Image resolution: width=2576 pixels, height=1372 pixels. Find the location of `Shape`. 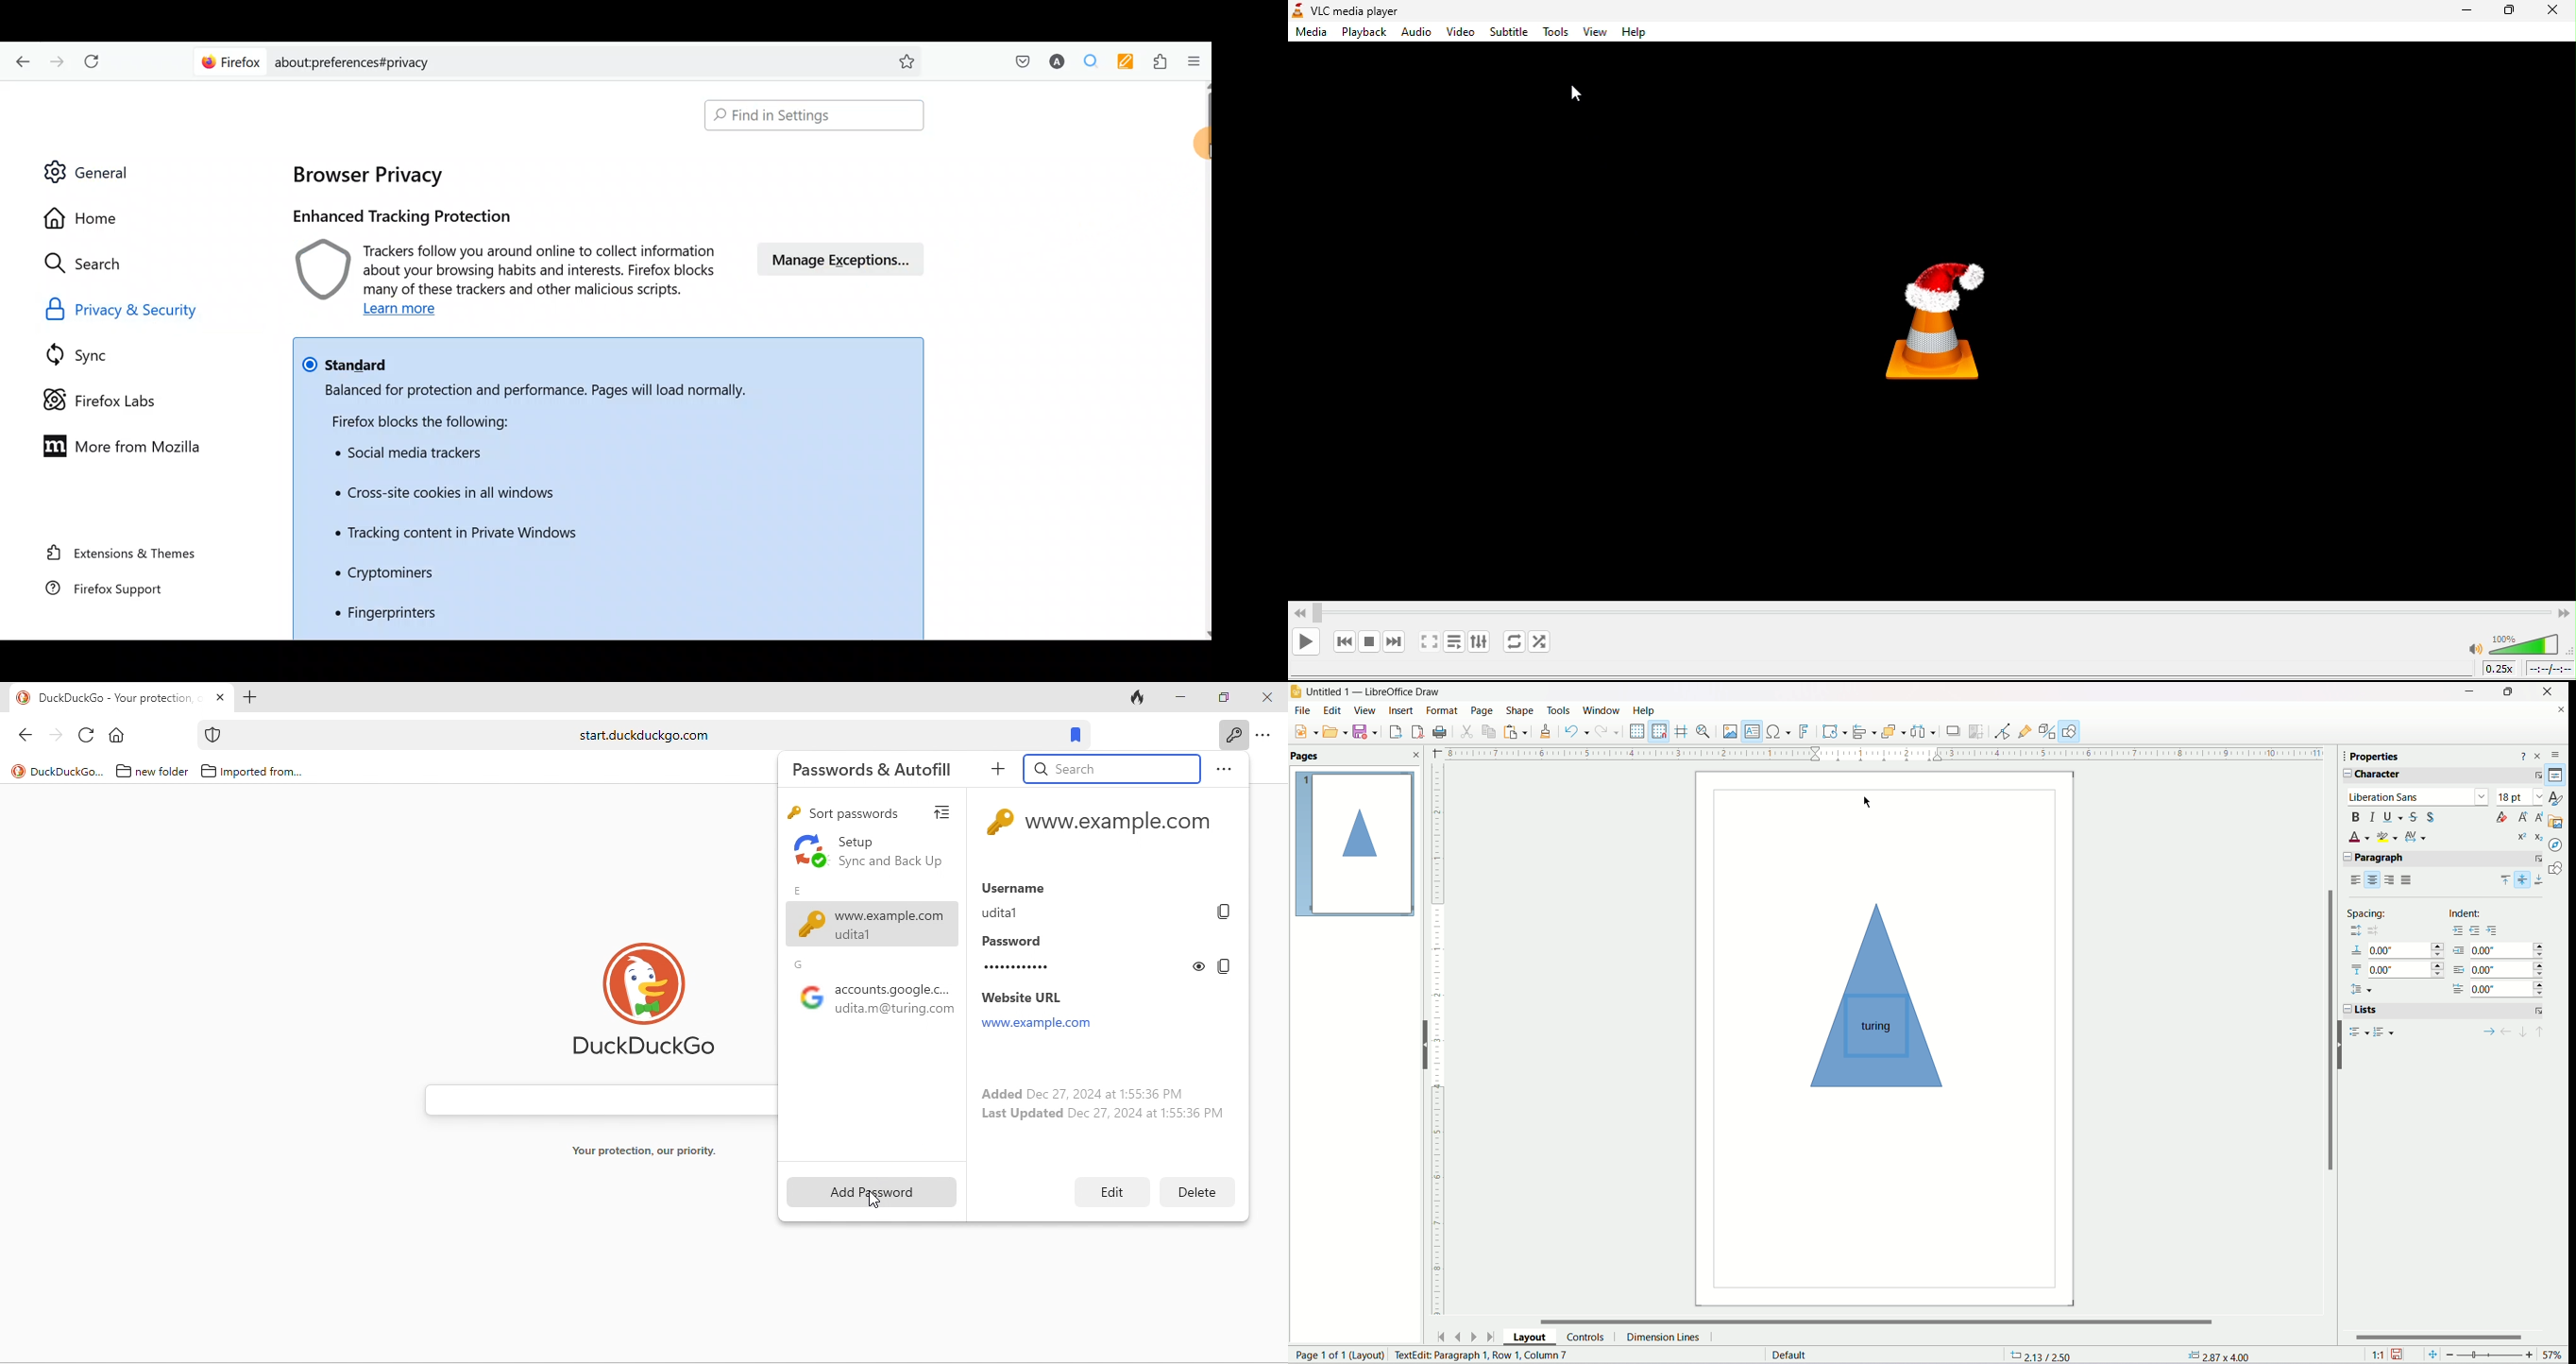

Shape is located at coordinates (1520, 711).